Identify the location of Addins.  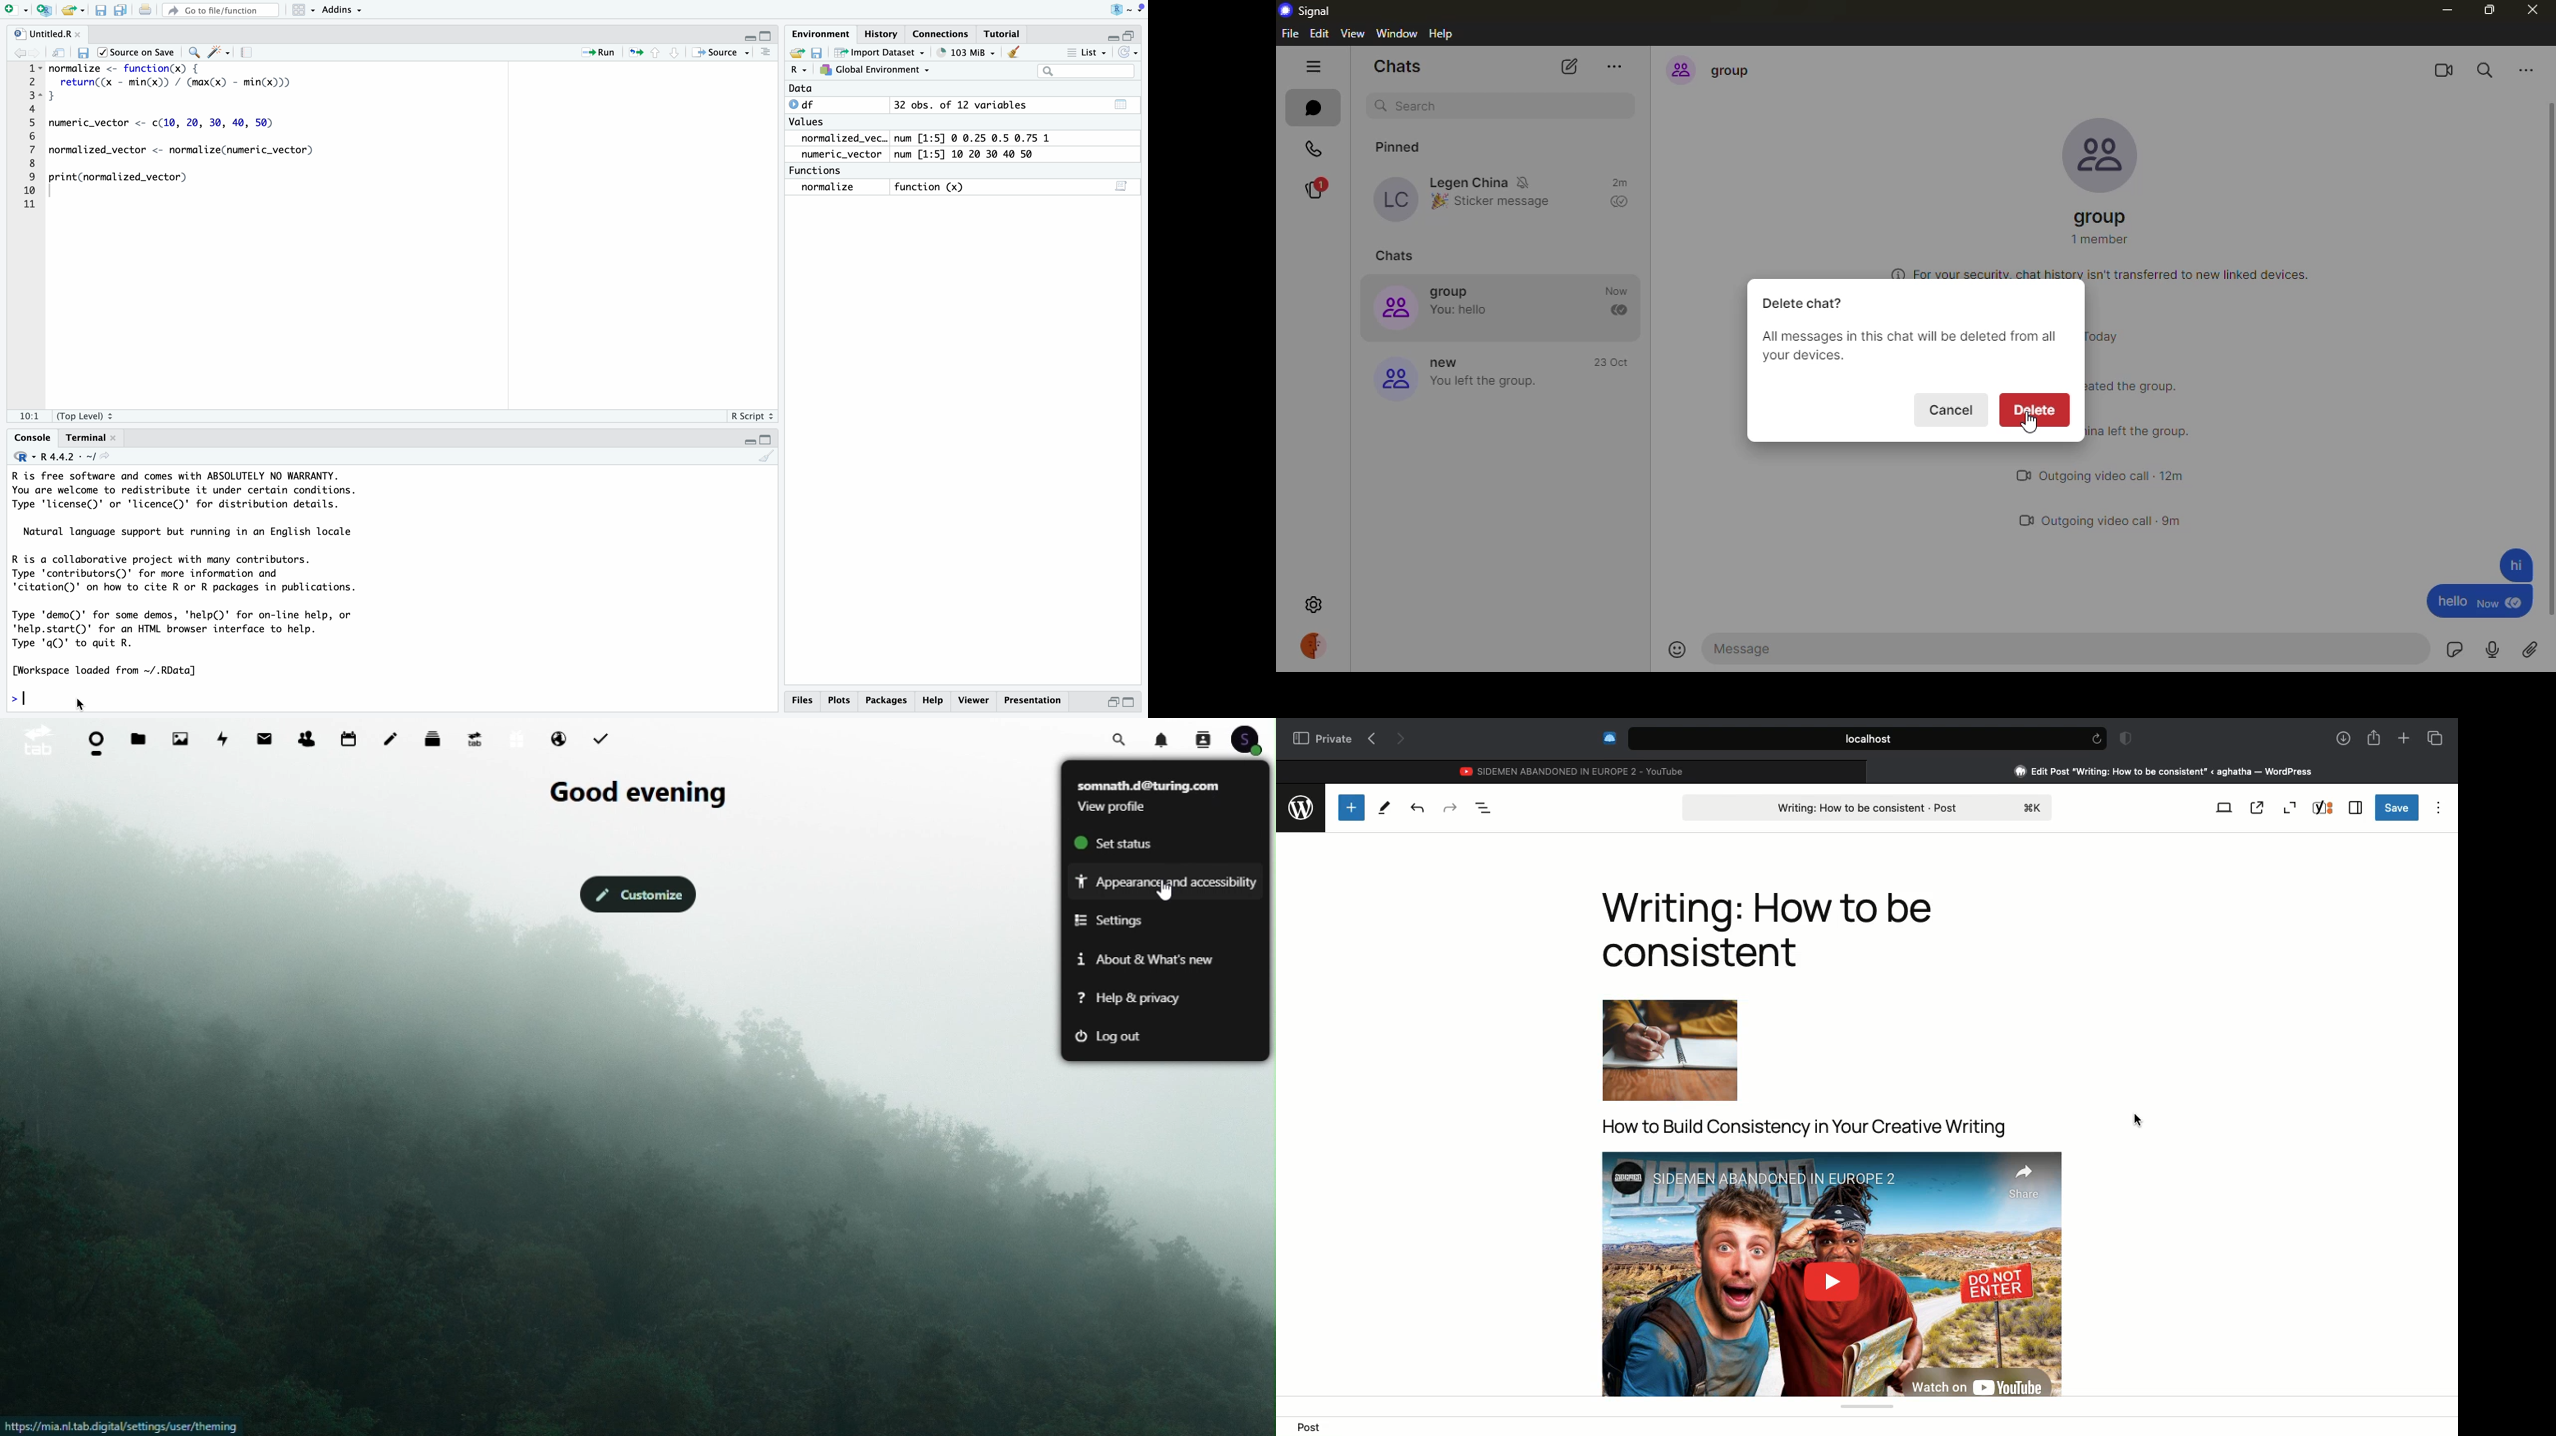
(348, 12).